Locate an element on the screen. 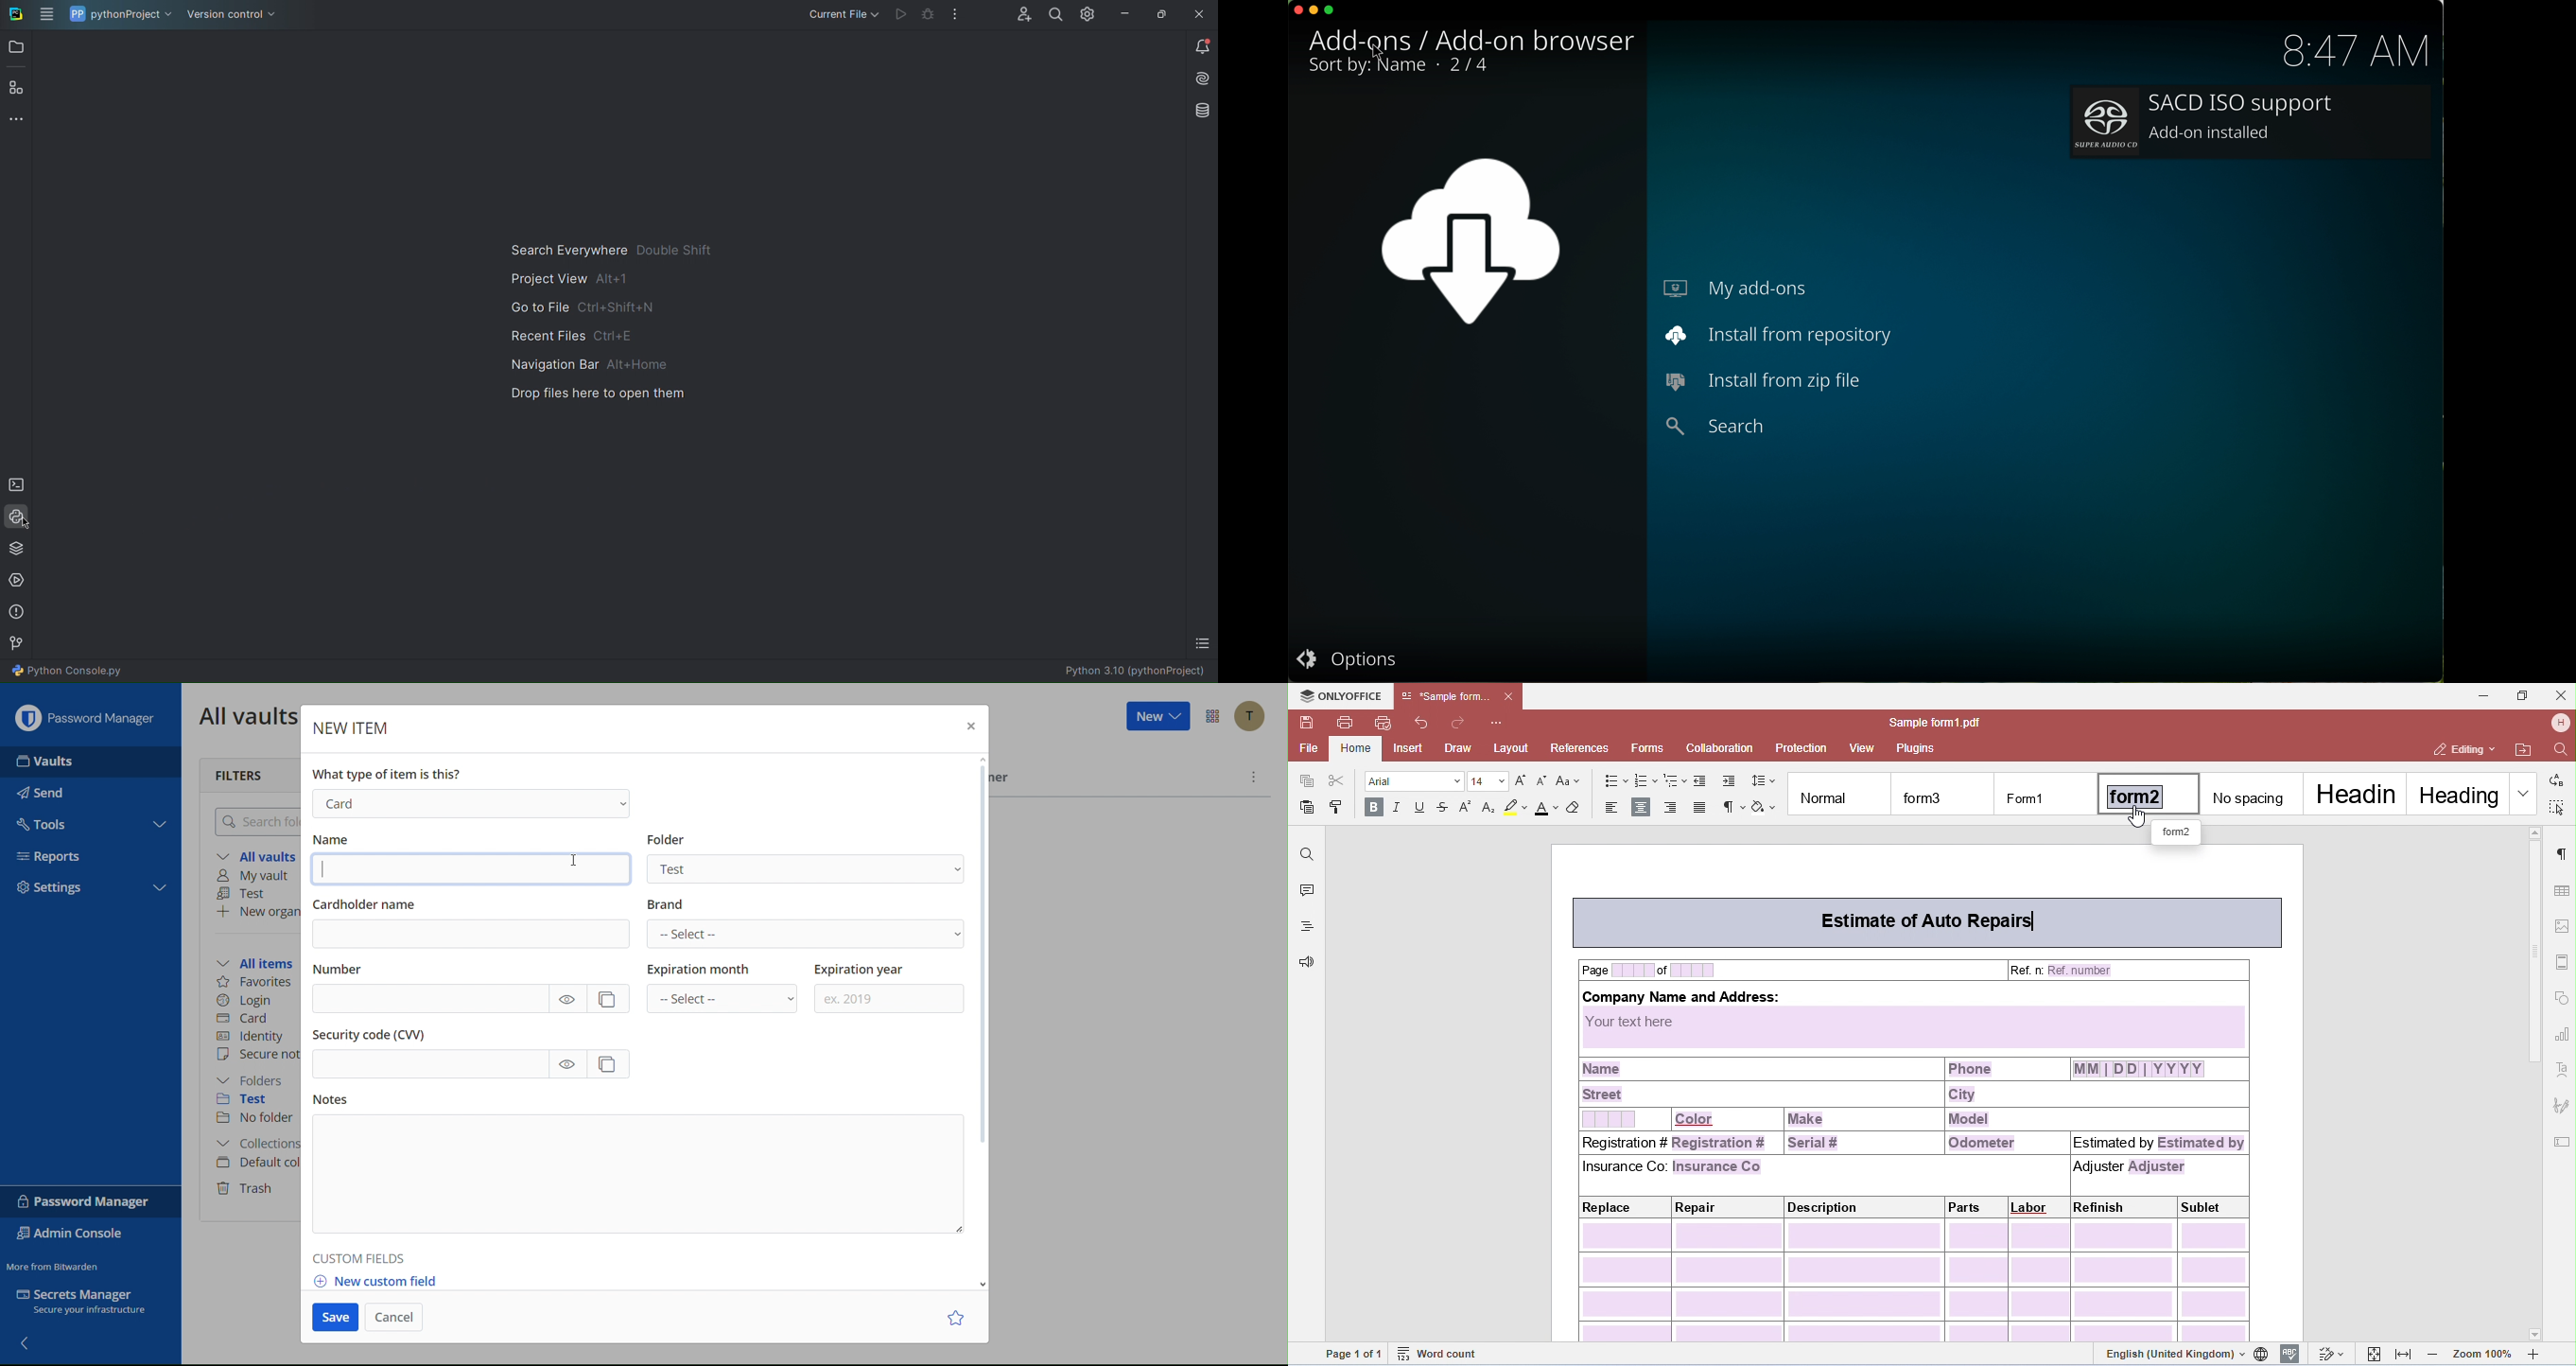 The width and height of the screenshot is (2576, 1372). sort by name is located at coordinates (1372, 67).